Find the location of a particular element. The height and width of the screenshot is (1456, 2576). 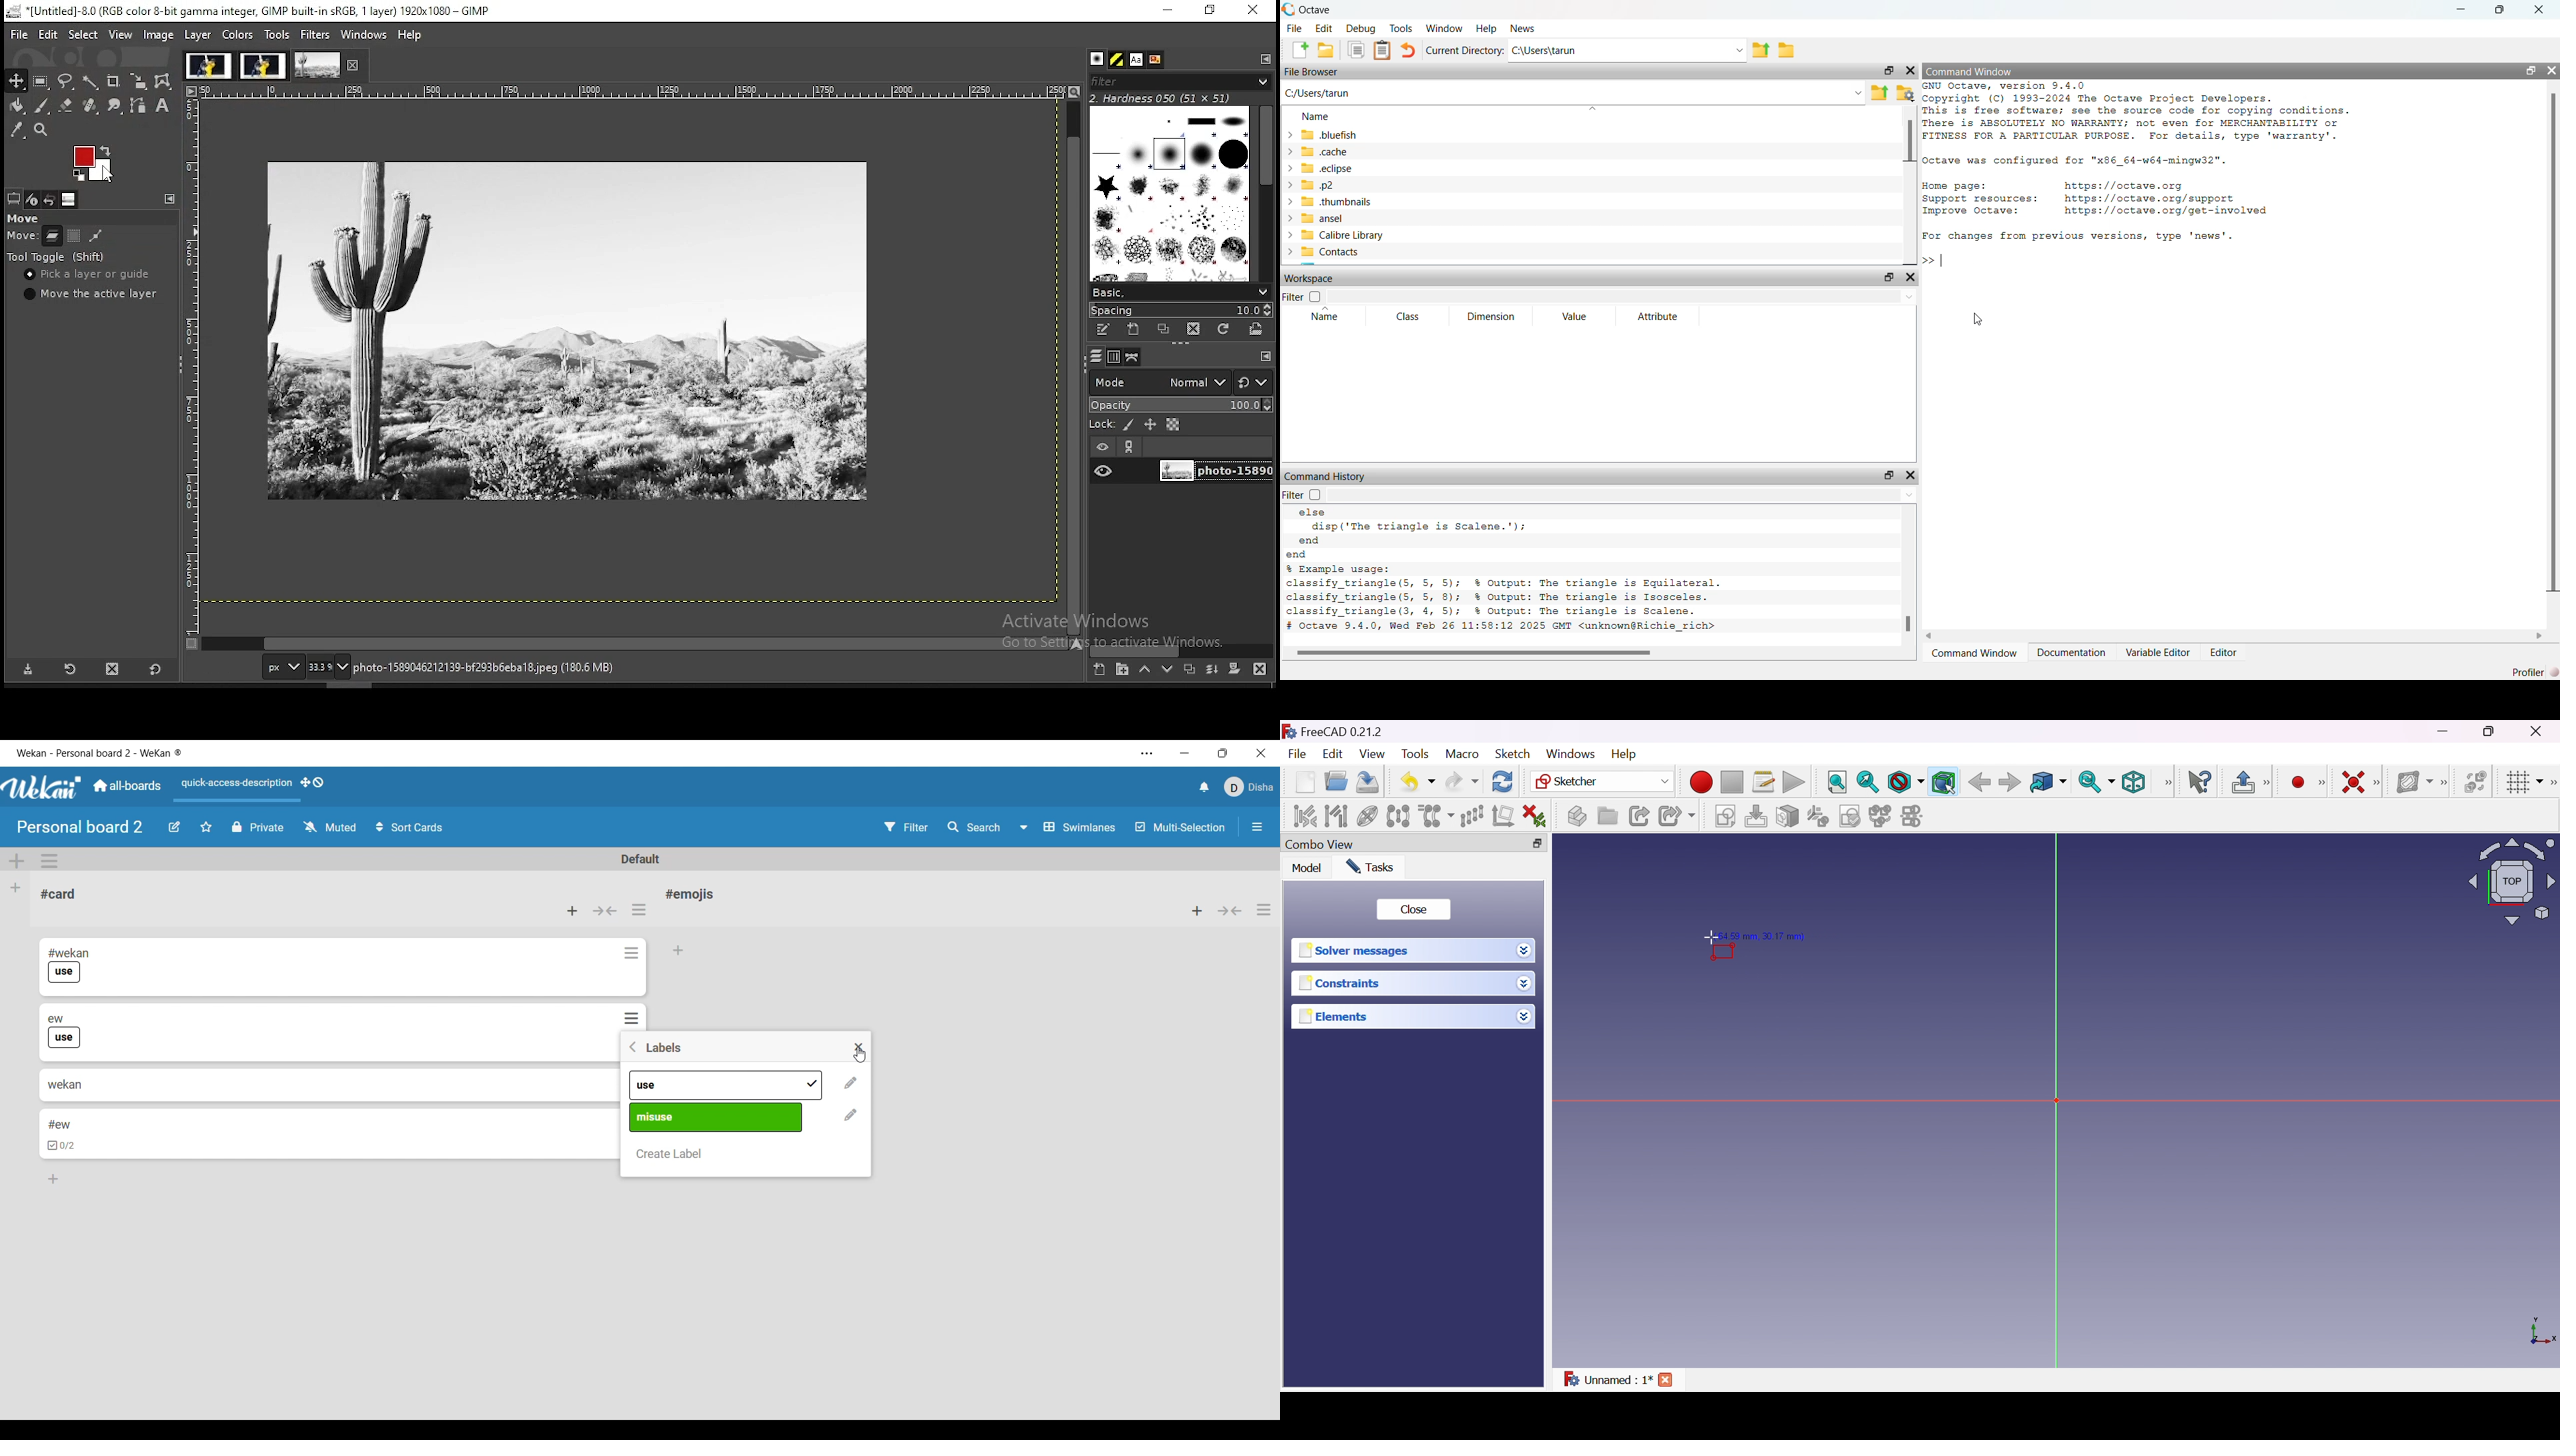

Current account is located at coordinates (1248, 787).